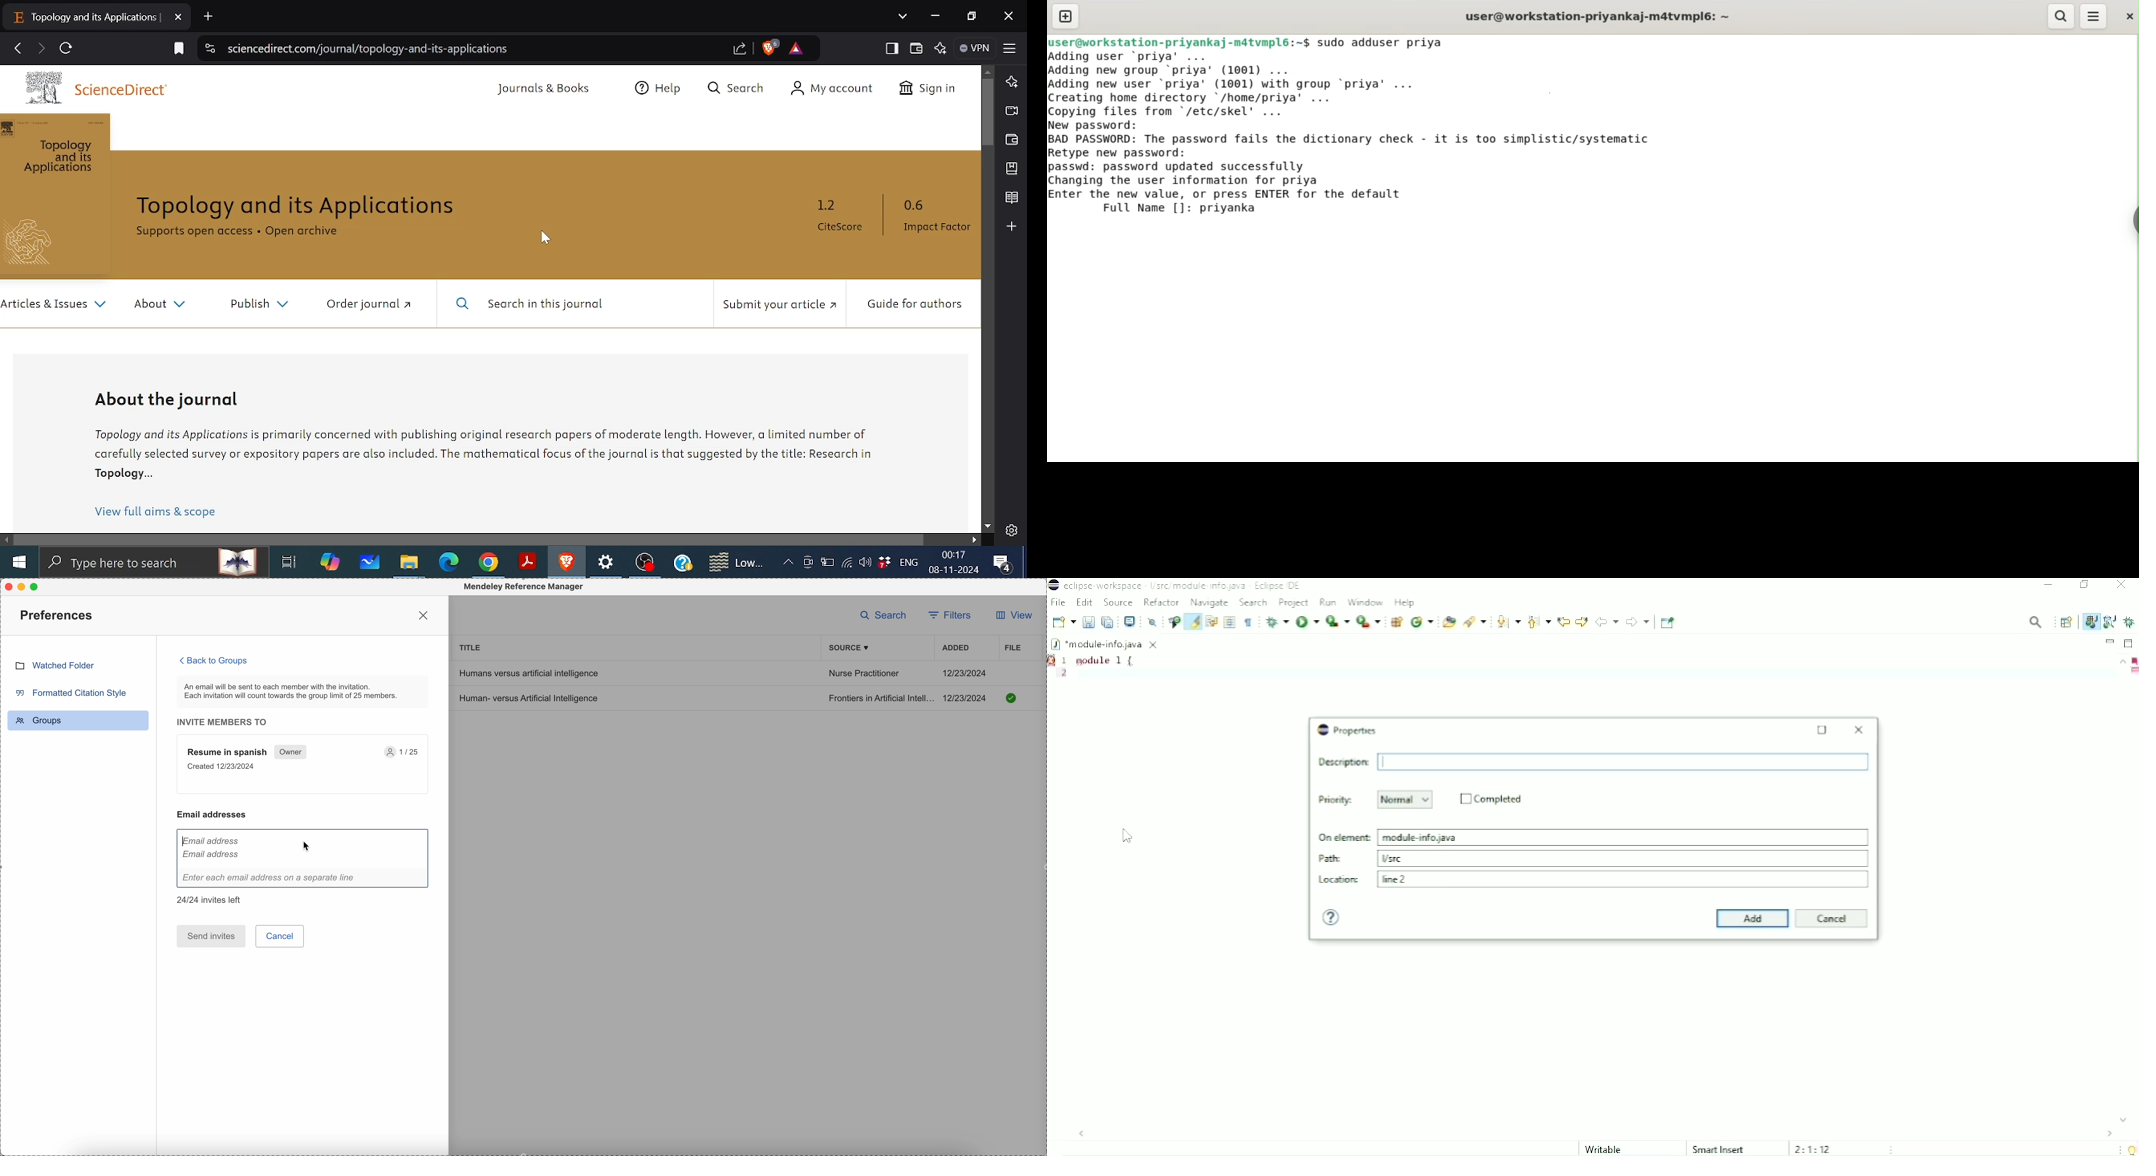 This screenshot has width=2156, height=1176. Describe the element at coordinates (1012, 618) in the screenshot. I see `view` at that location.